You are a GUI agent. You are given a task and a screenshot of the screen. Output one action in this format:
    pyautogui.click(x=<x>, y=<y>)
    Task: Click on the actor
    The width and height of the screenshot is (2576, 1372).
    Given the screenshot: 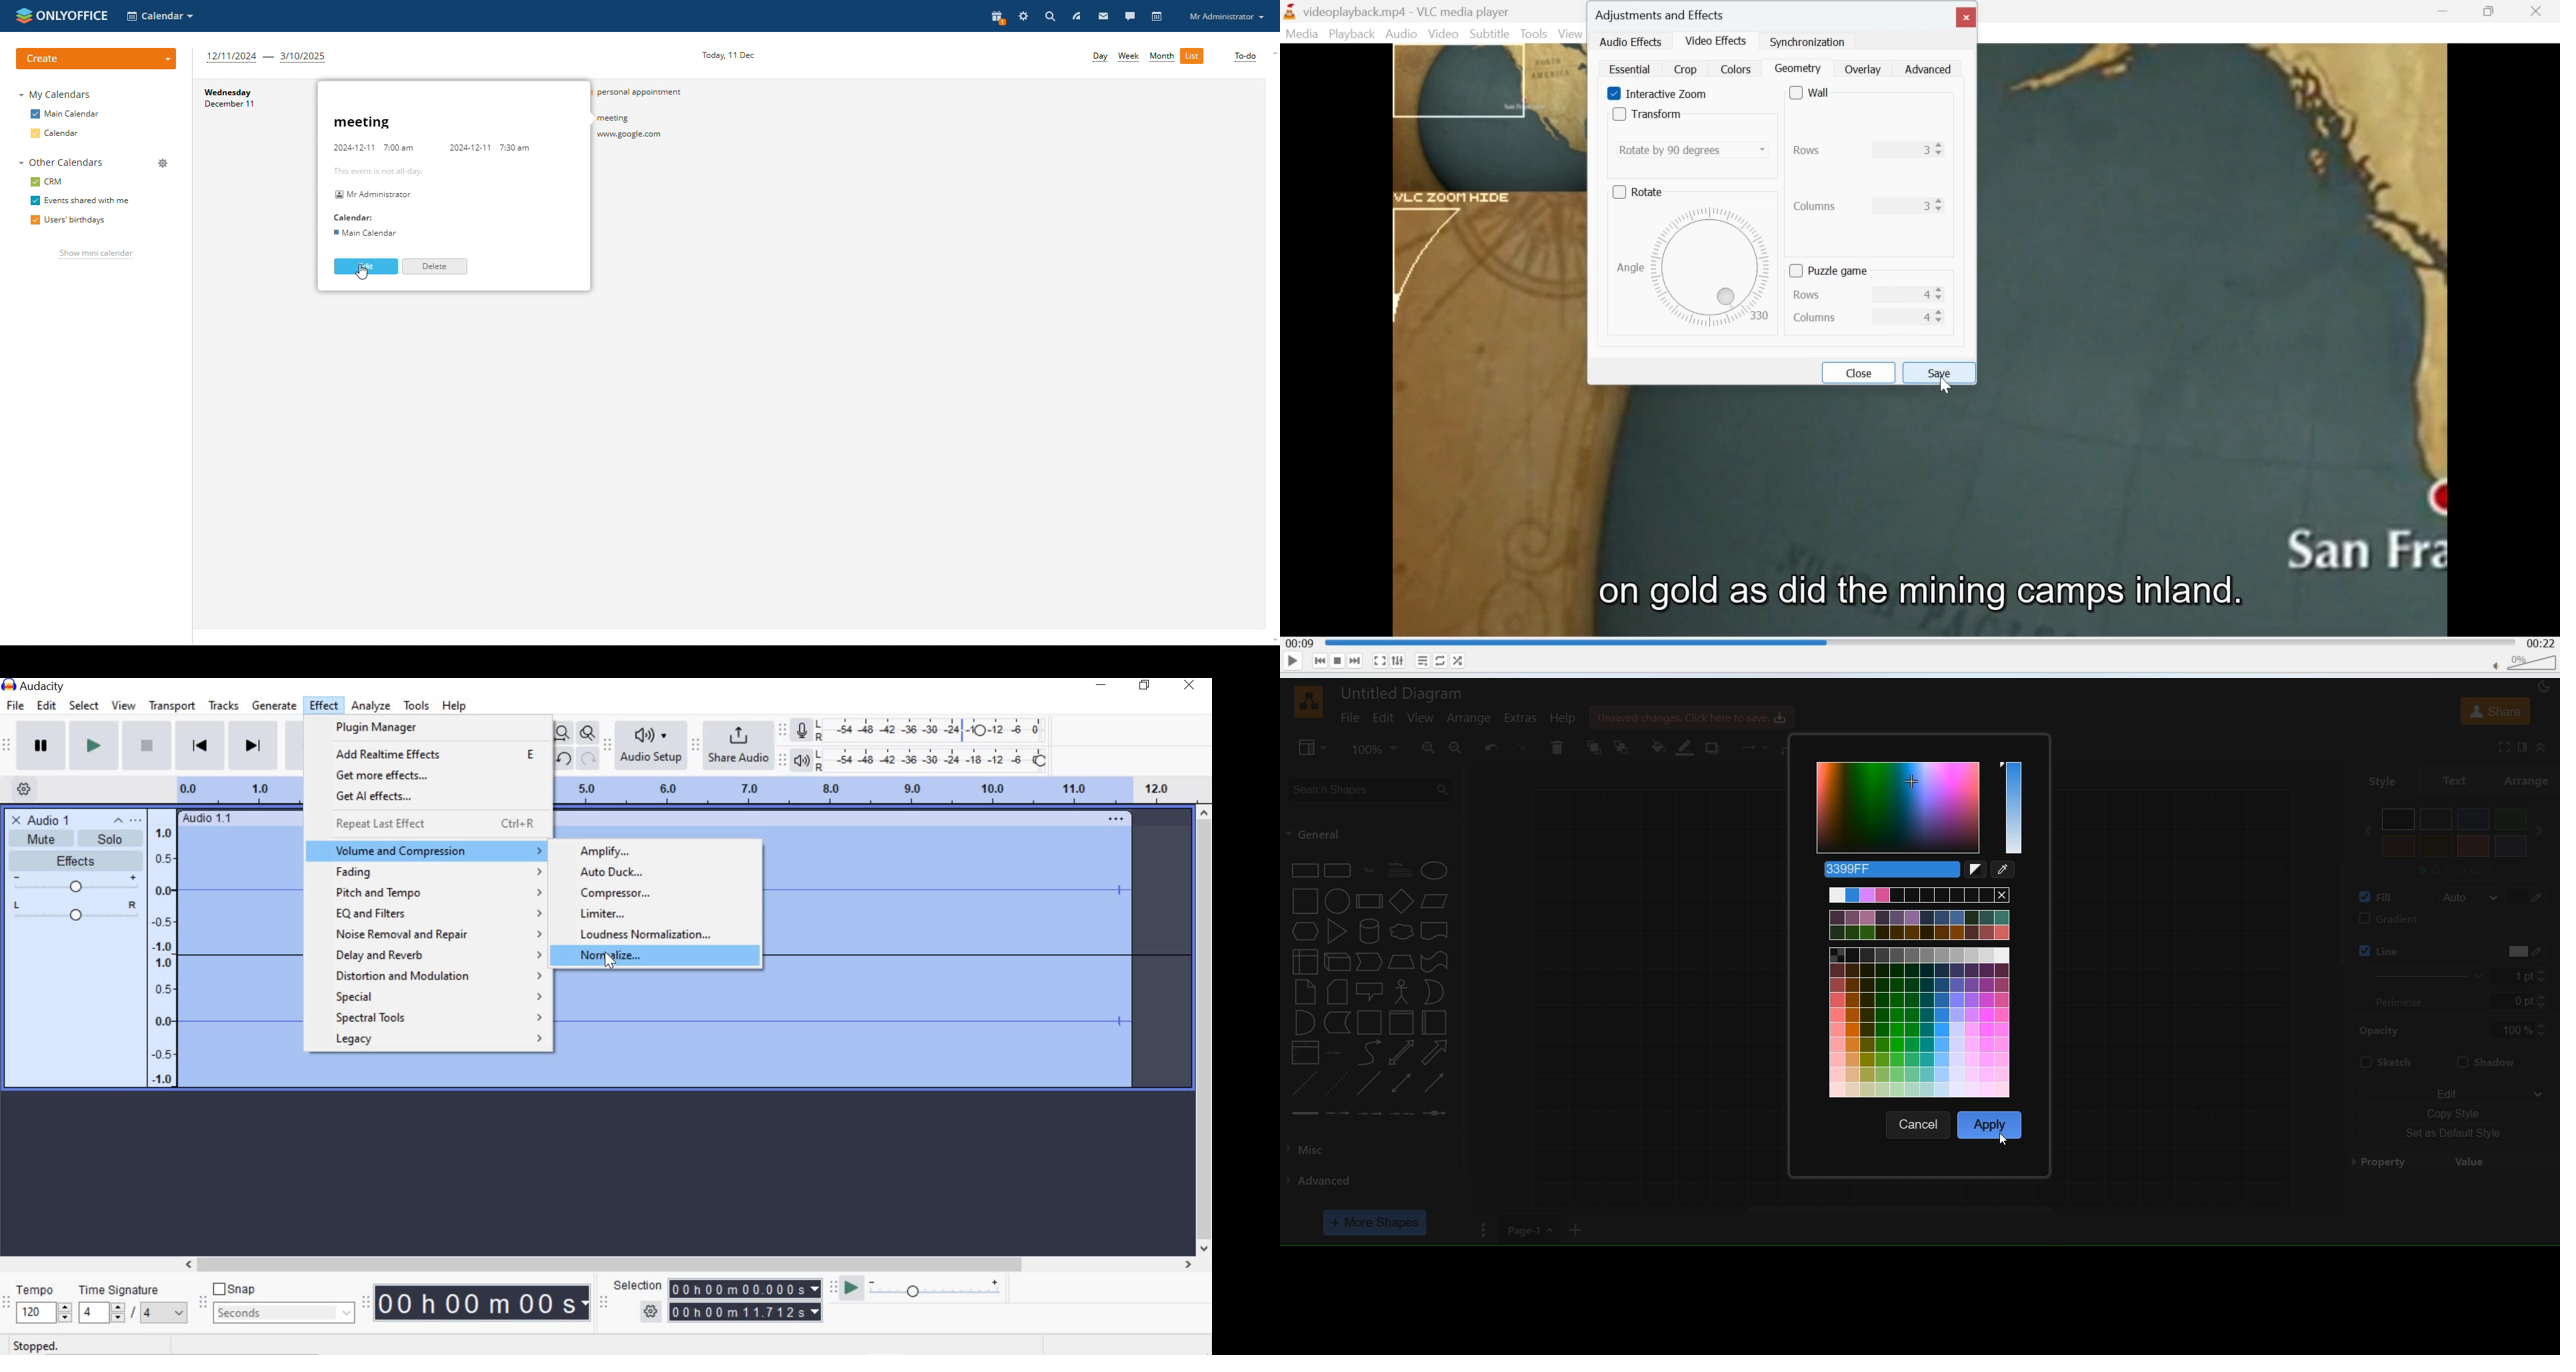 What is the action you would take?
    pyautogui.click(x=1403, y=992)
    